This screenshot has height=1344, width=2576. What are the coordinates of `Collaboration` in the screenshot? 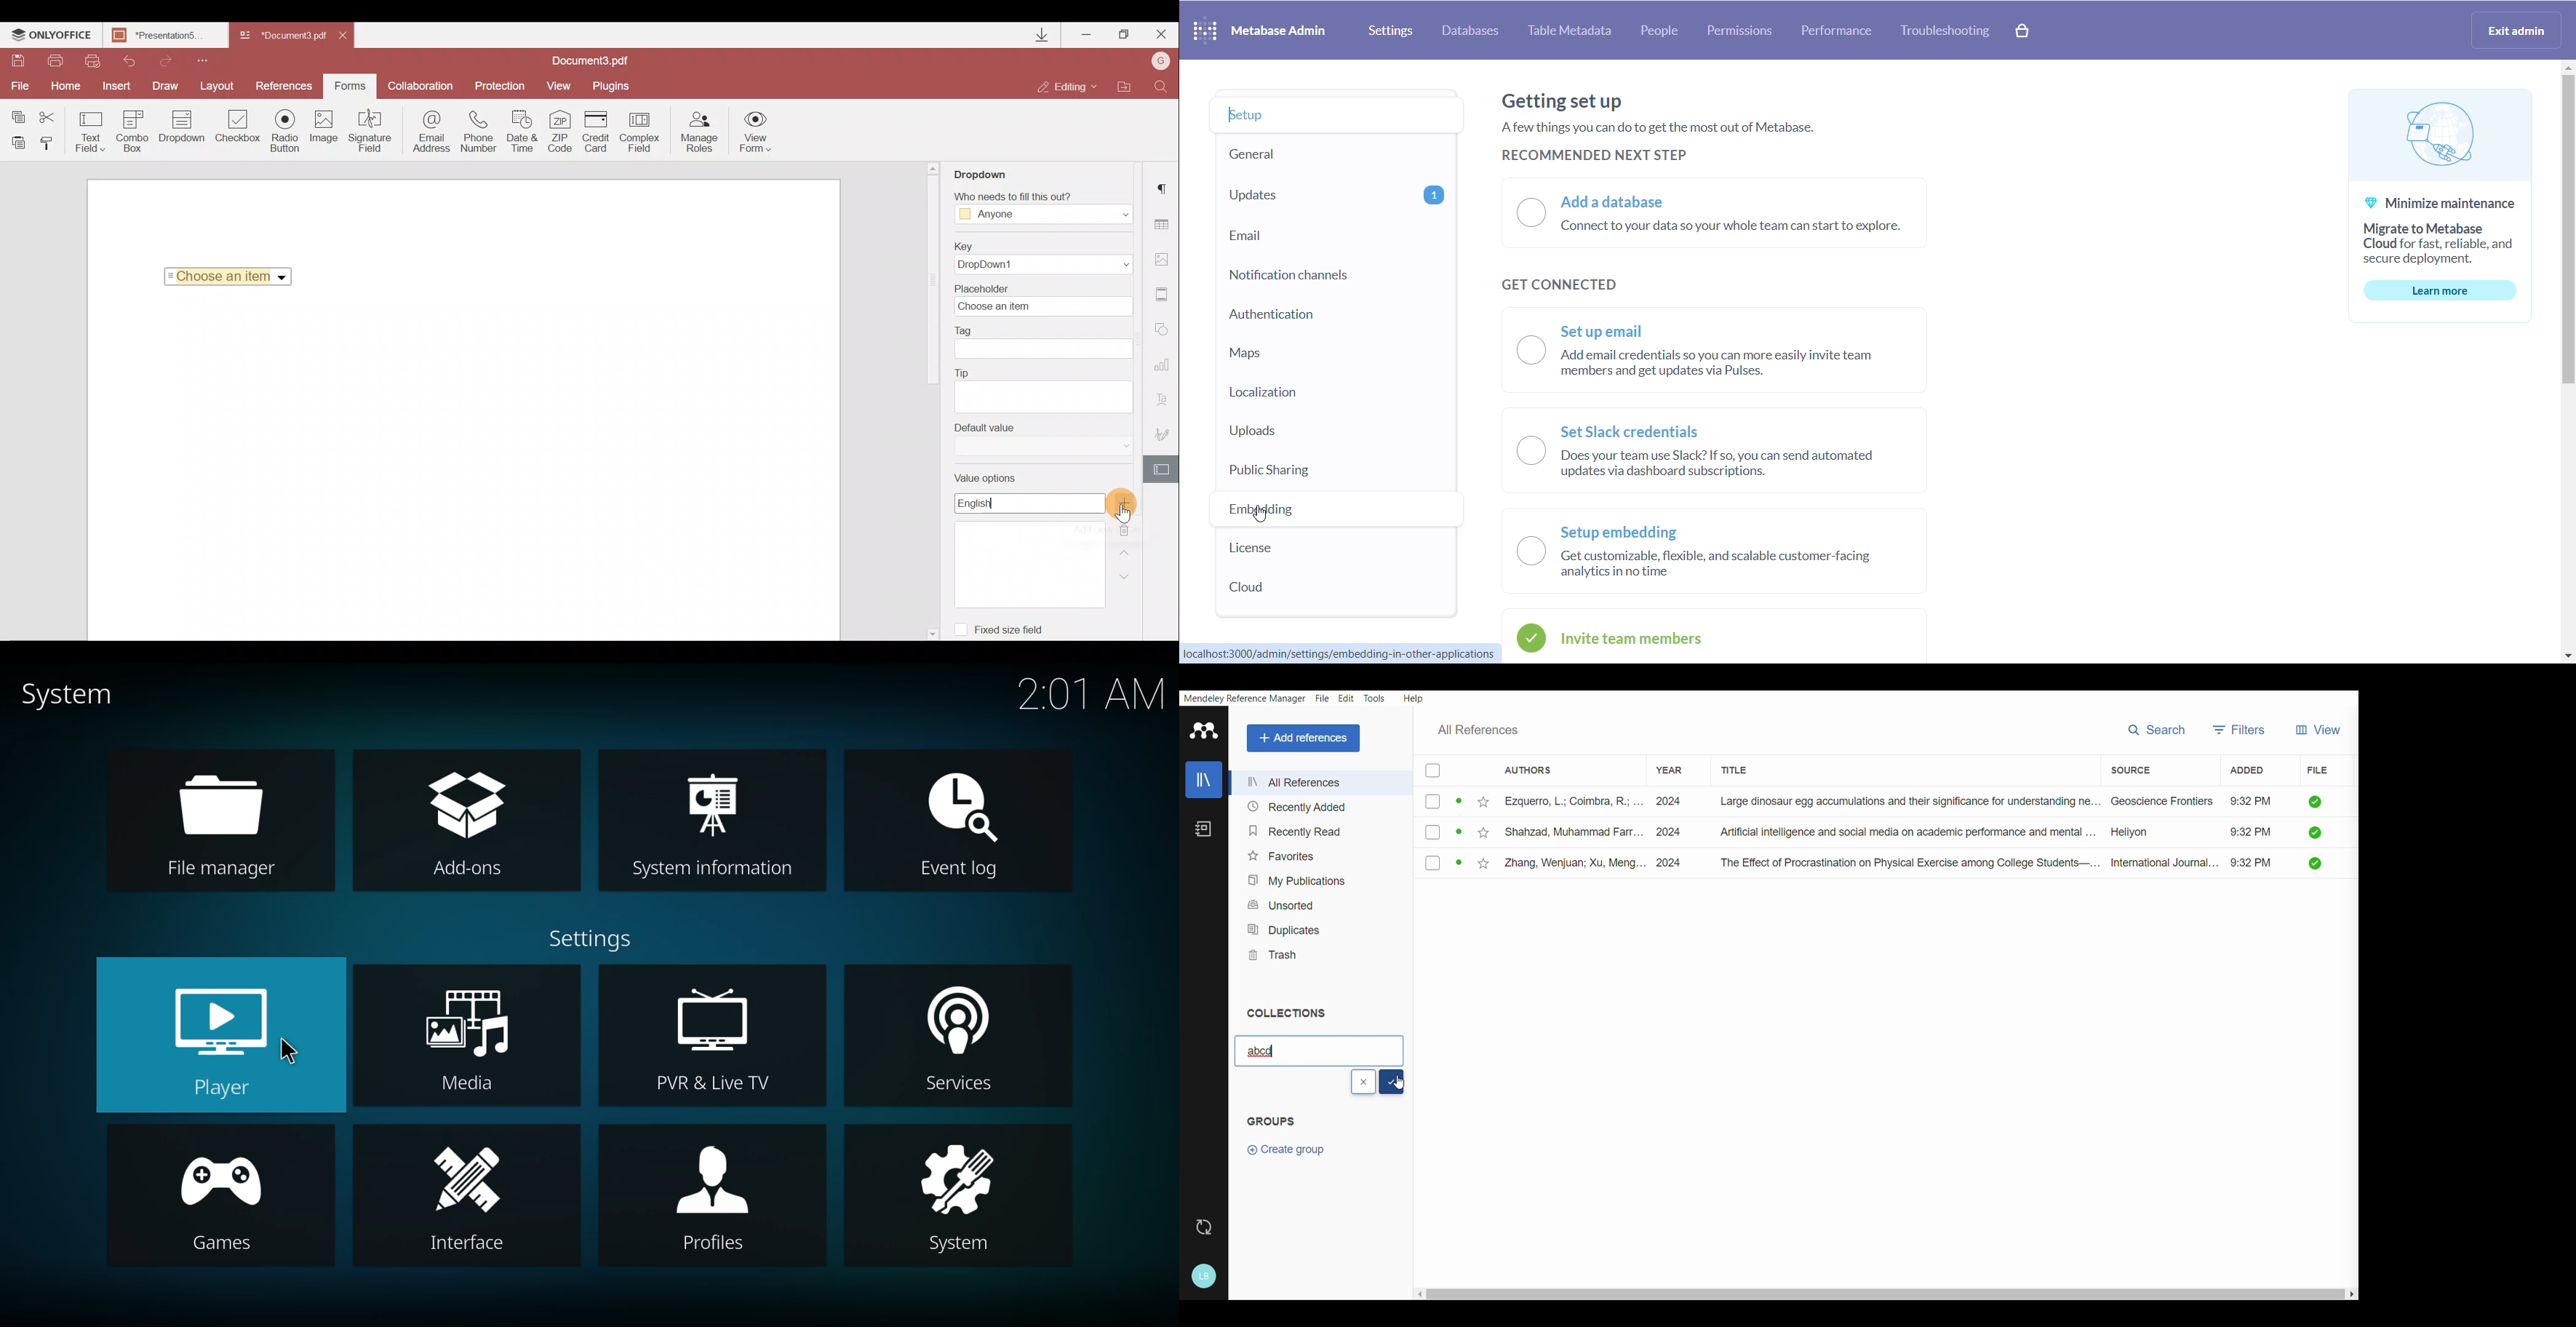 It's located at (420, 86).